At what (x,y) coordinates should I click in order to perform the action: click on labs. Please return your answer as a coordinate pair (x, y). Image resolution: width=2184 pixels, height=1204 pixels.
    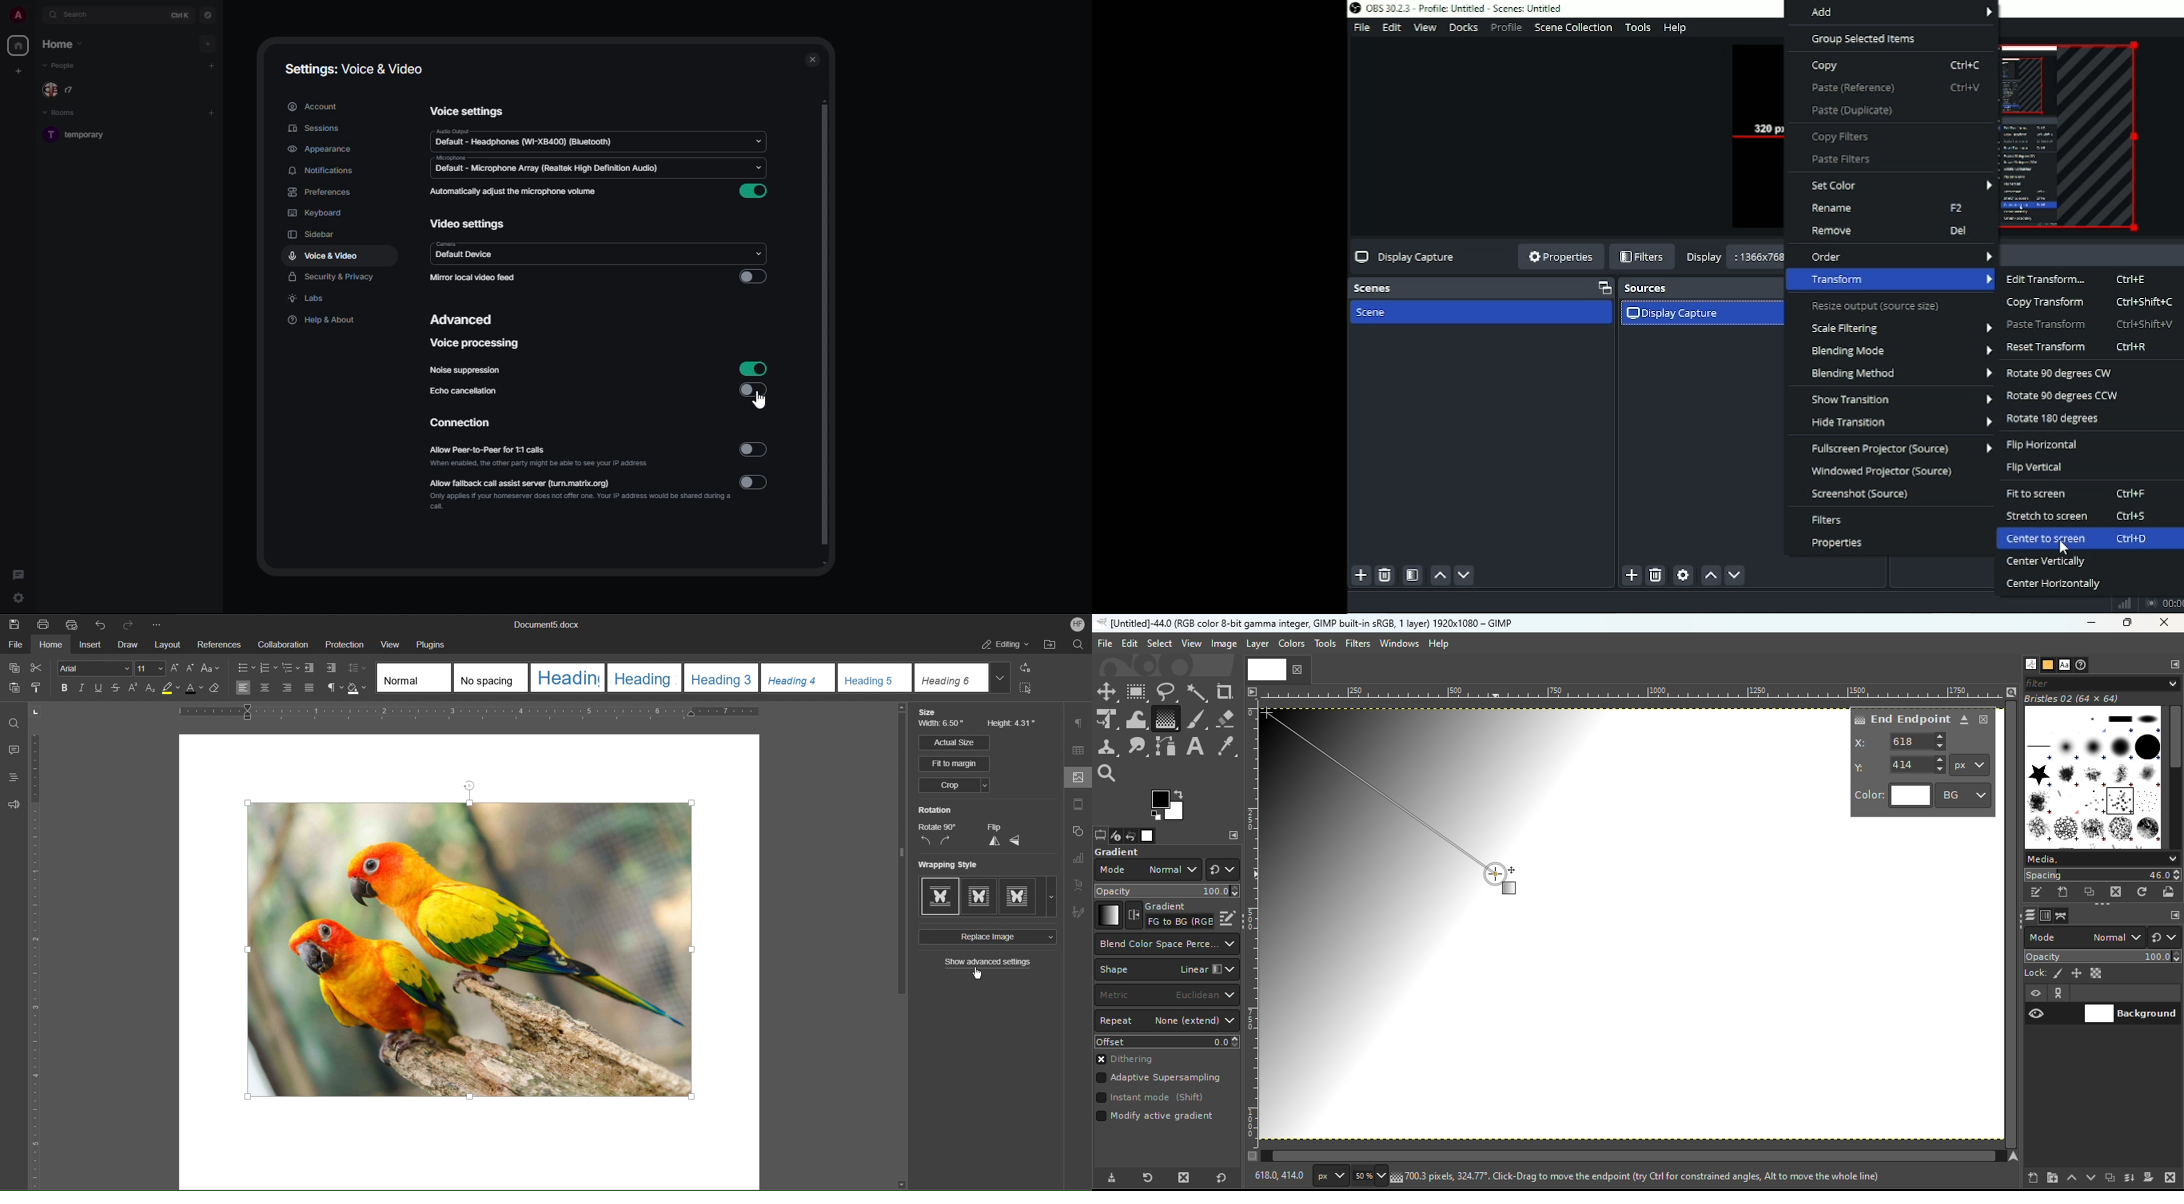
    Looking at the image, I should click on (308, 299).